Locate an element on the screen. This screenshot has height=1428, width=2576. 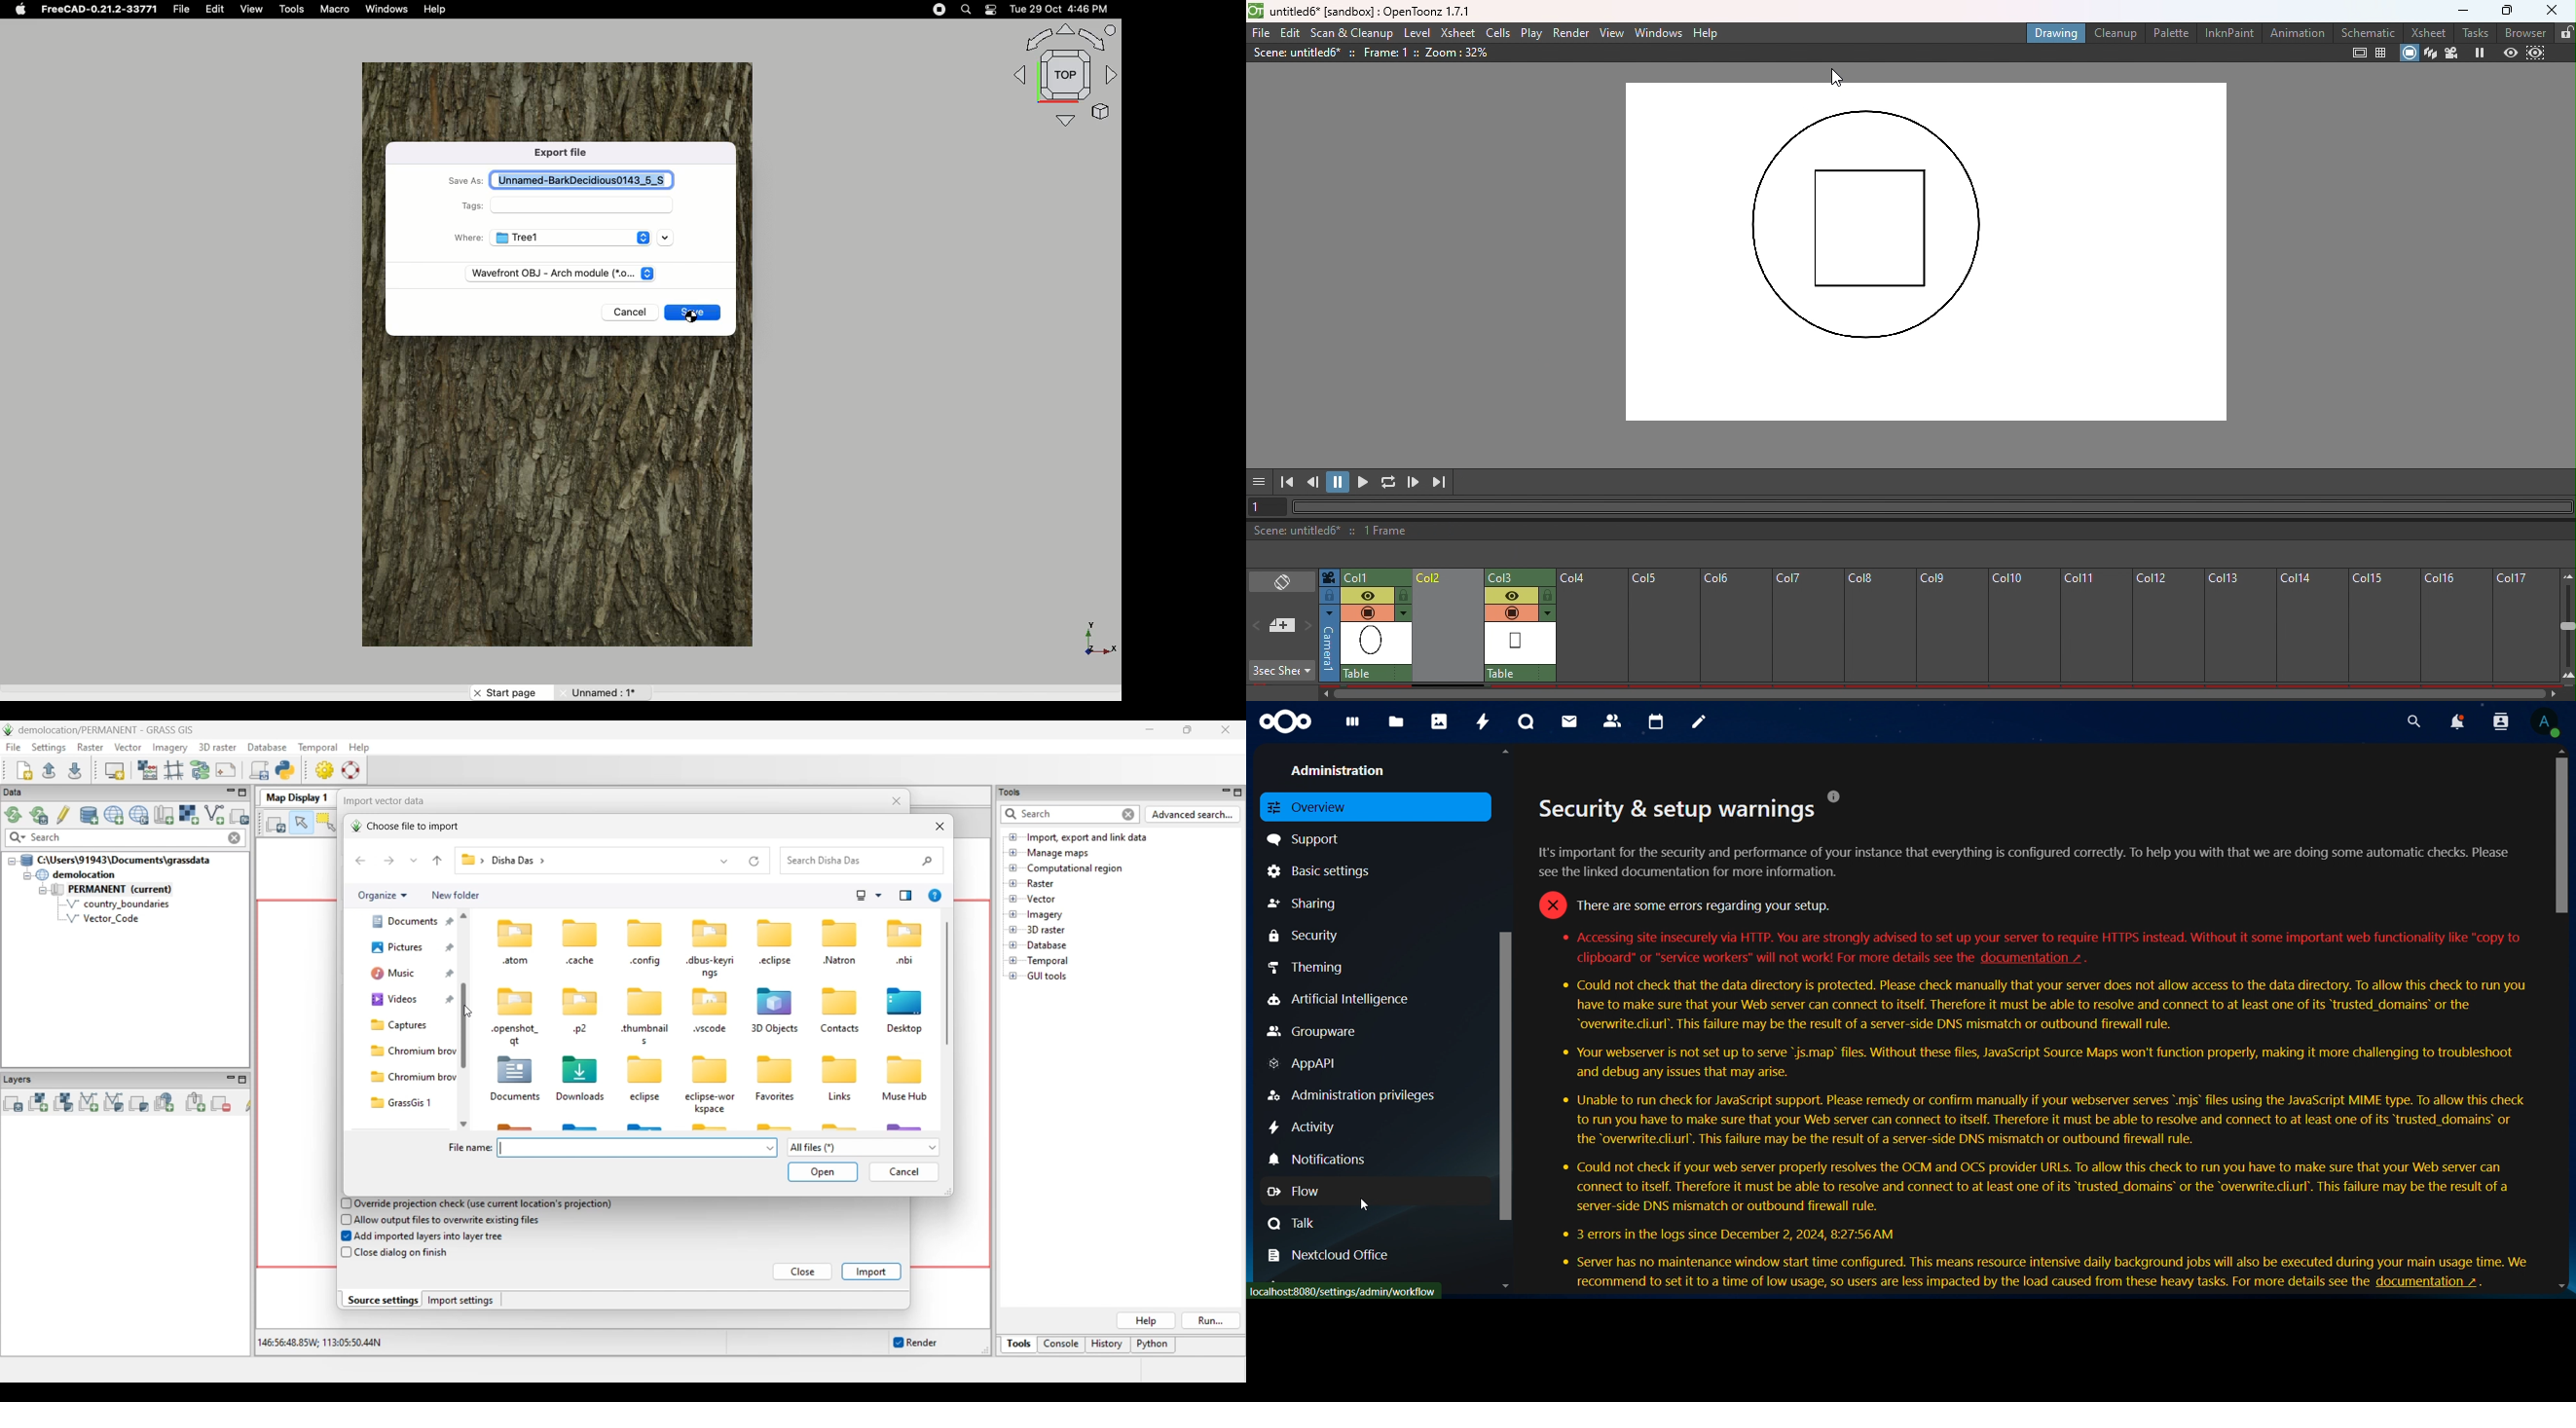
files is located at coordinates (1396, 723).